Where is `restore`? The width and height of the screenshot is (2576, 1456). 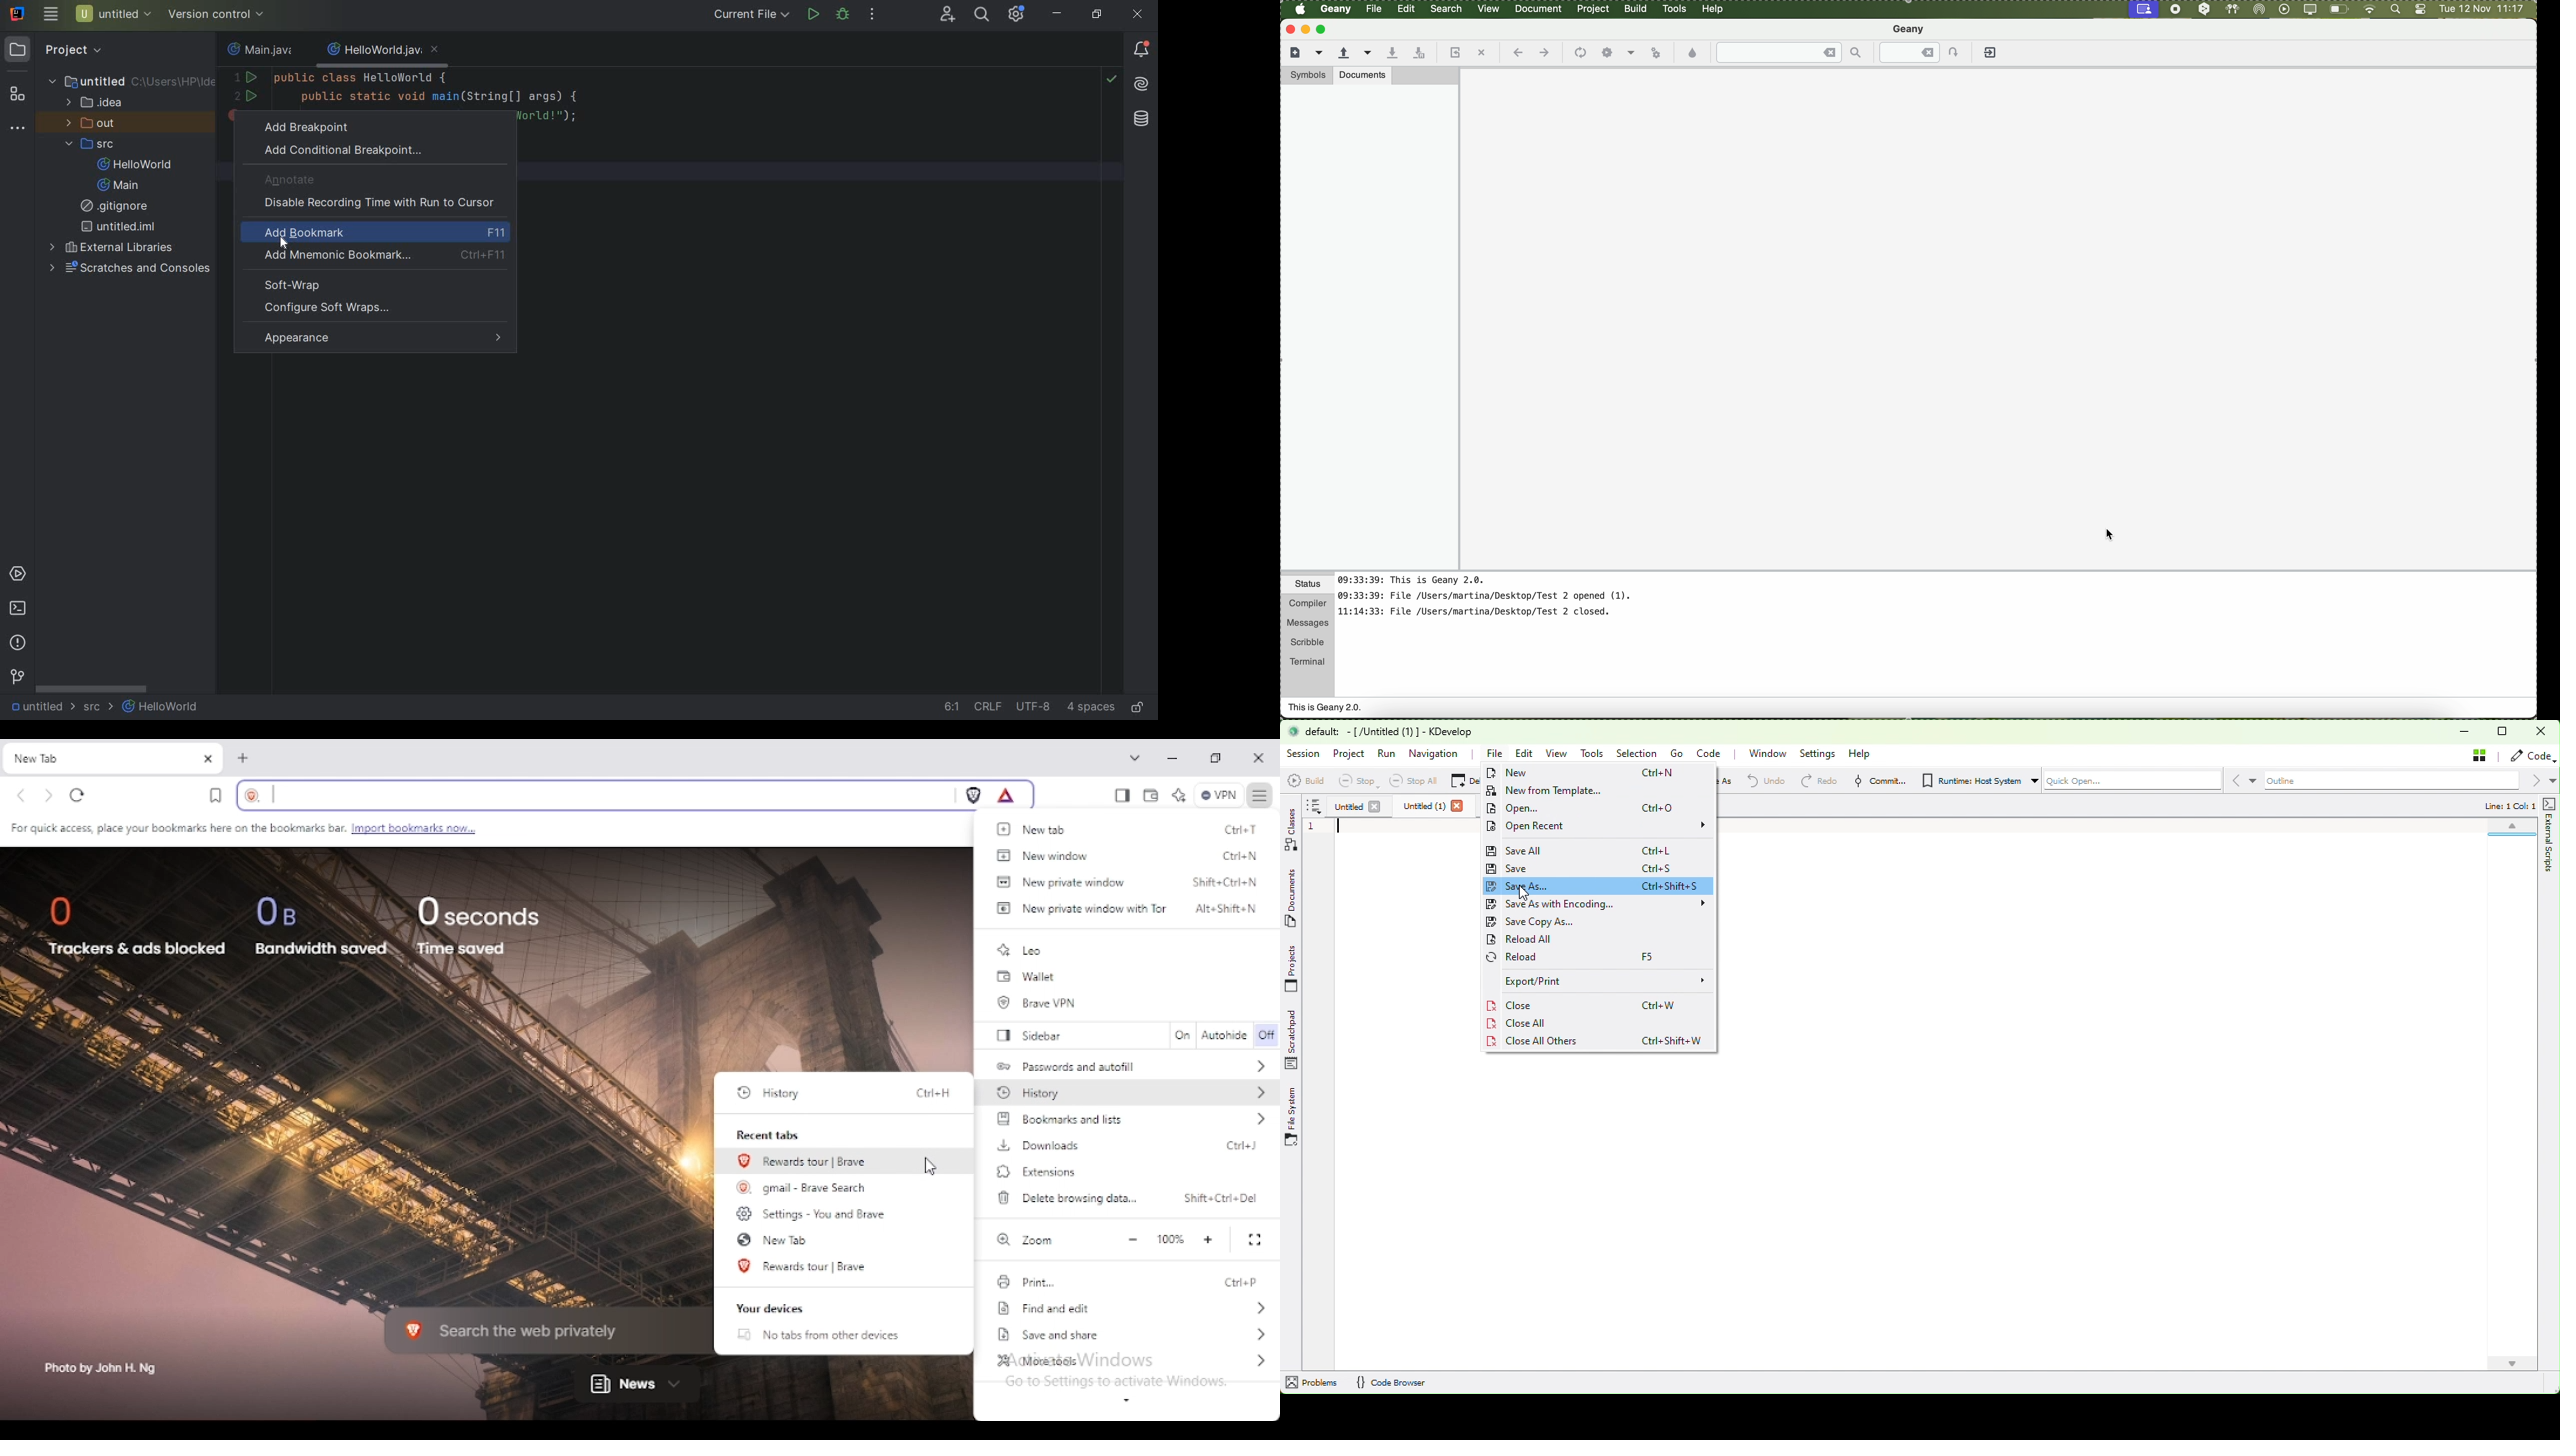 restore is located at coordinates (2508, 733).